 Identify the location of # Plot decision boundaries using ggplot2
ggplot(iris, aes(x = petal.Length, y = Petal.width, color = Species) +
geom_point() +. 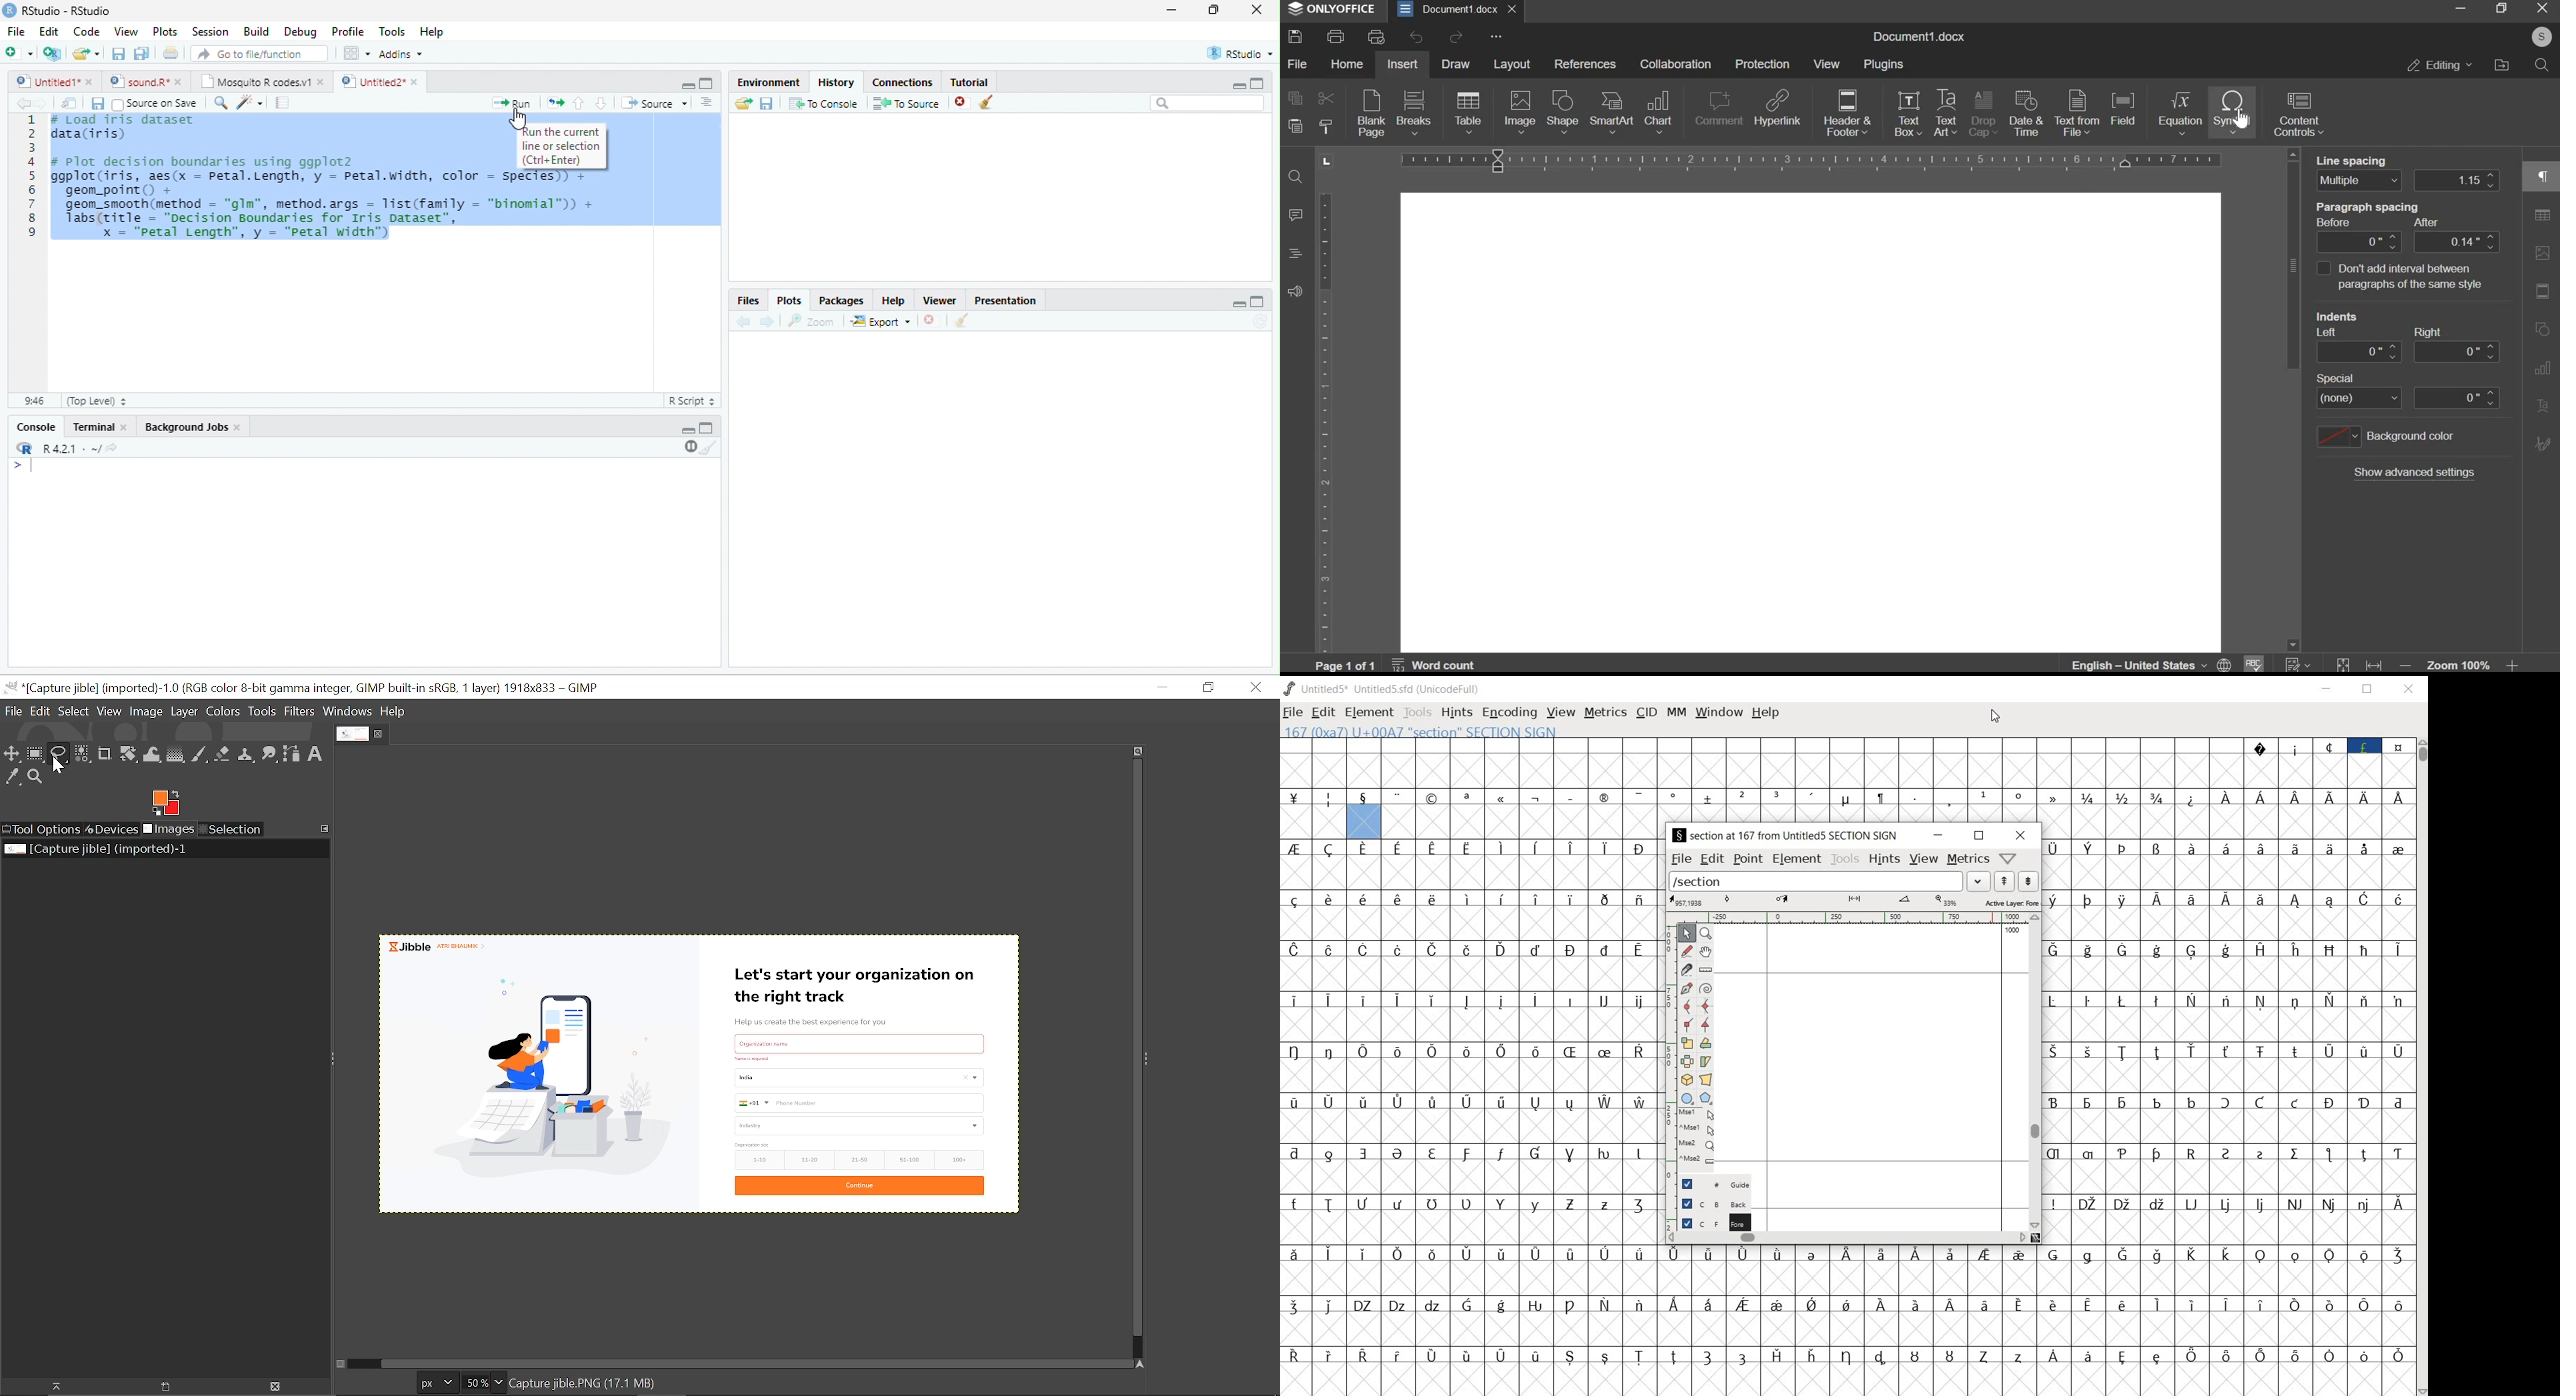
(323, 175).